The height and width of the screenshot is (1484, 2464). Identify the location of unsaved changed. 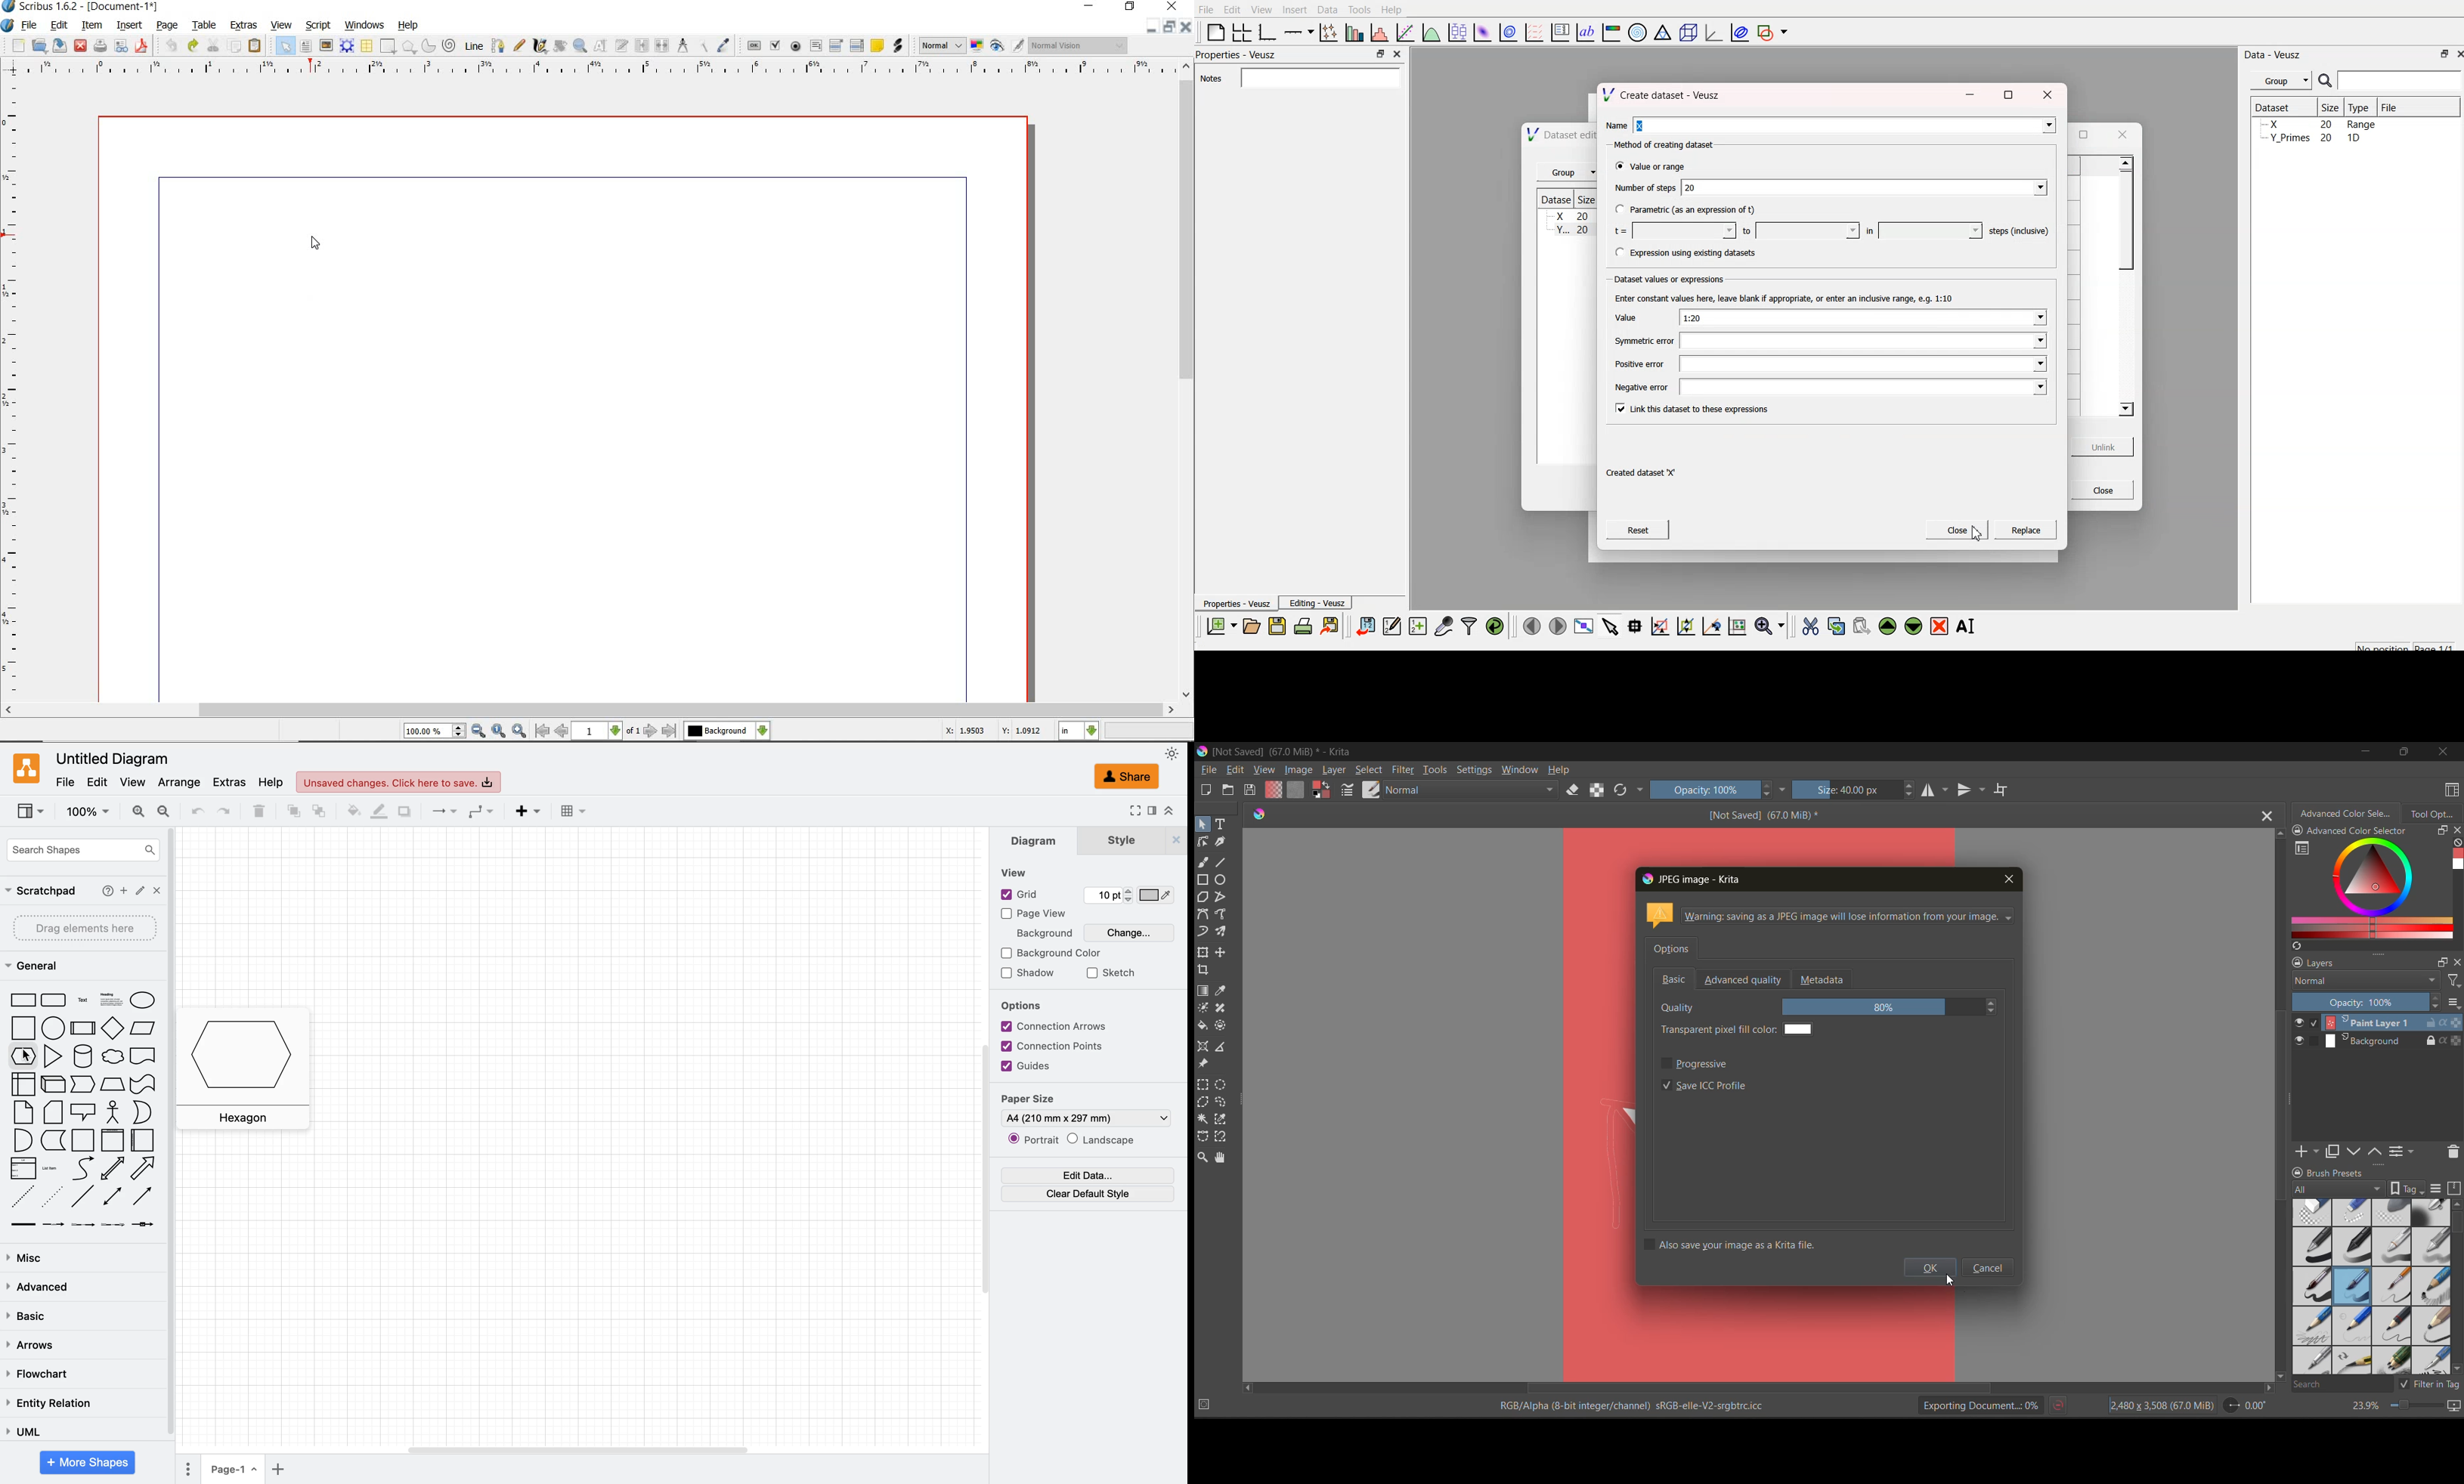
(400, 782).